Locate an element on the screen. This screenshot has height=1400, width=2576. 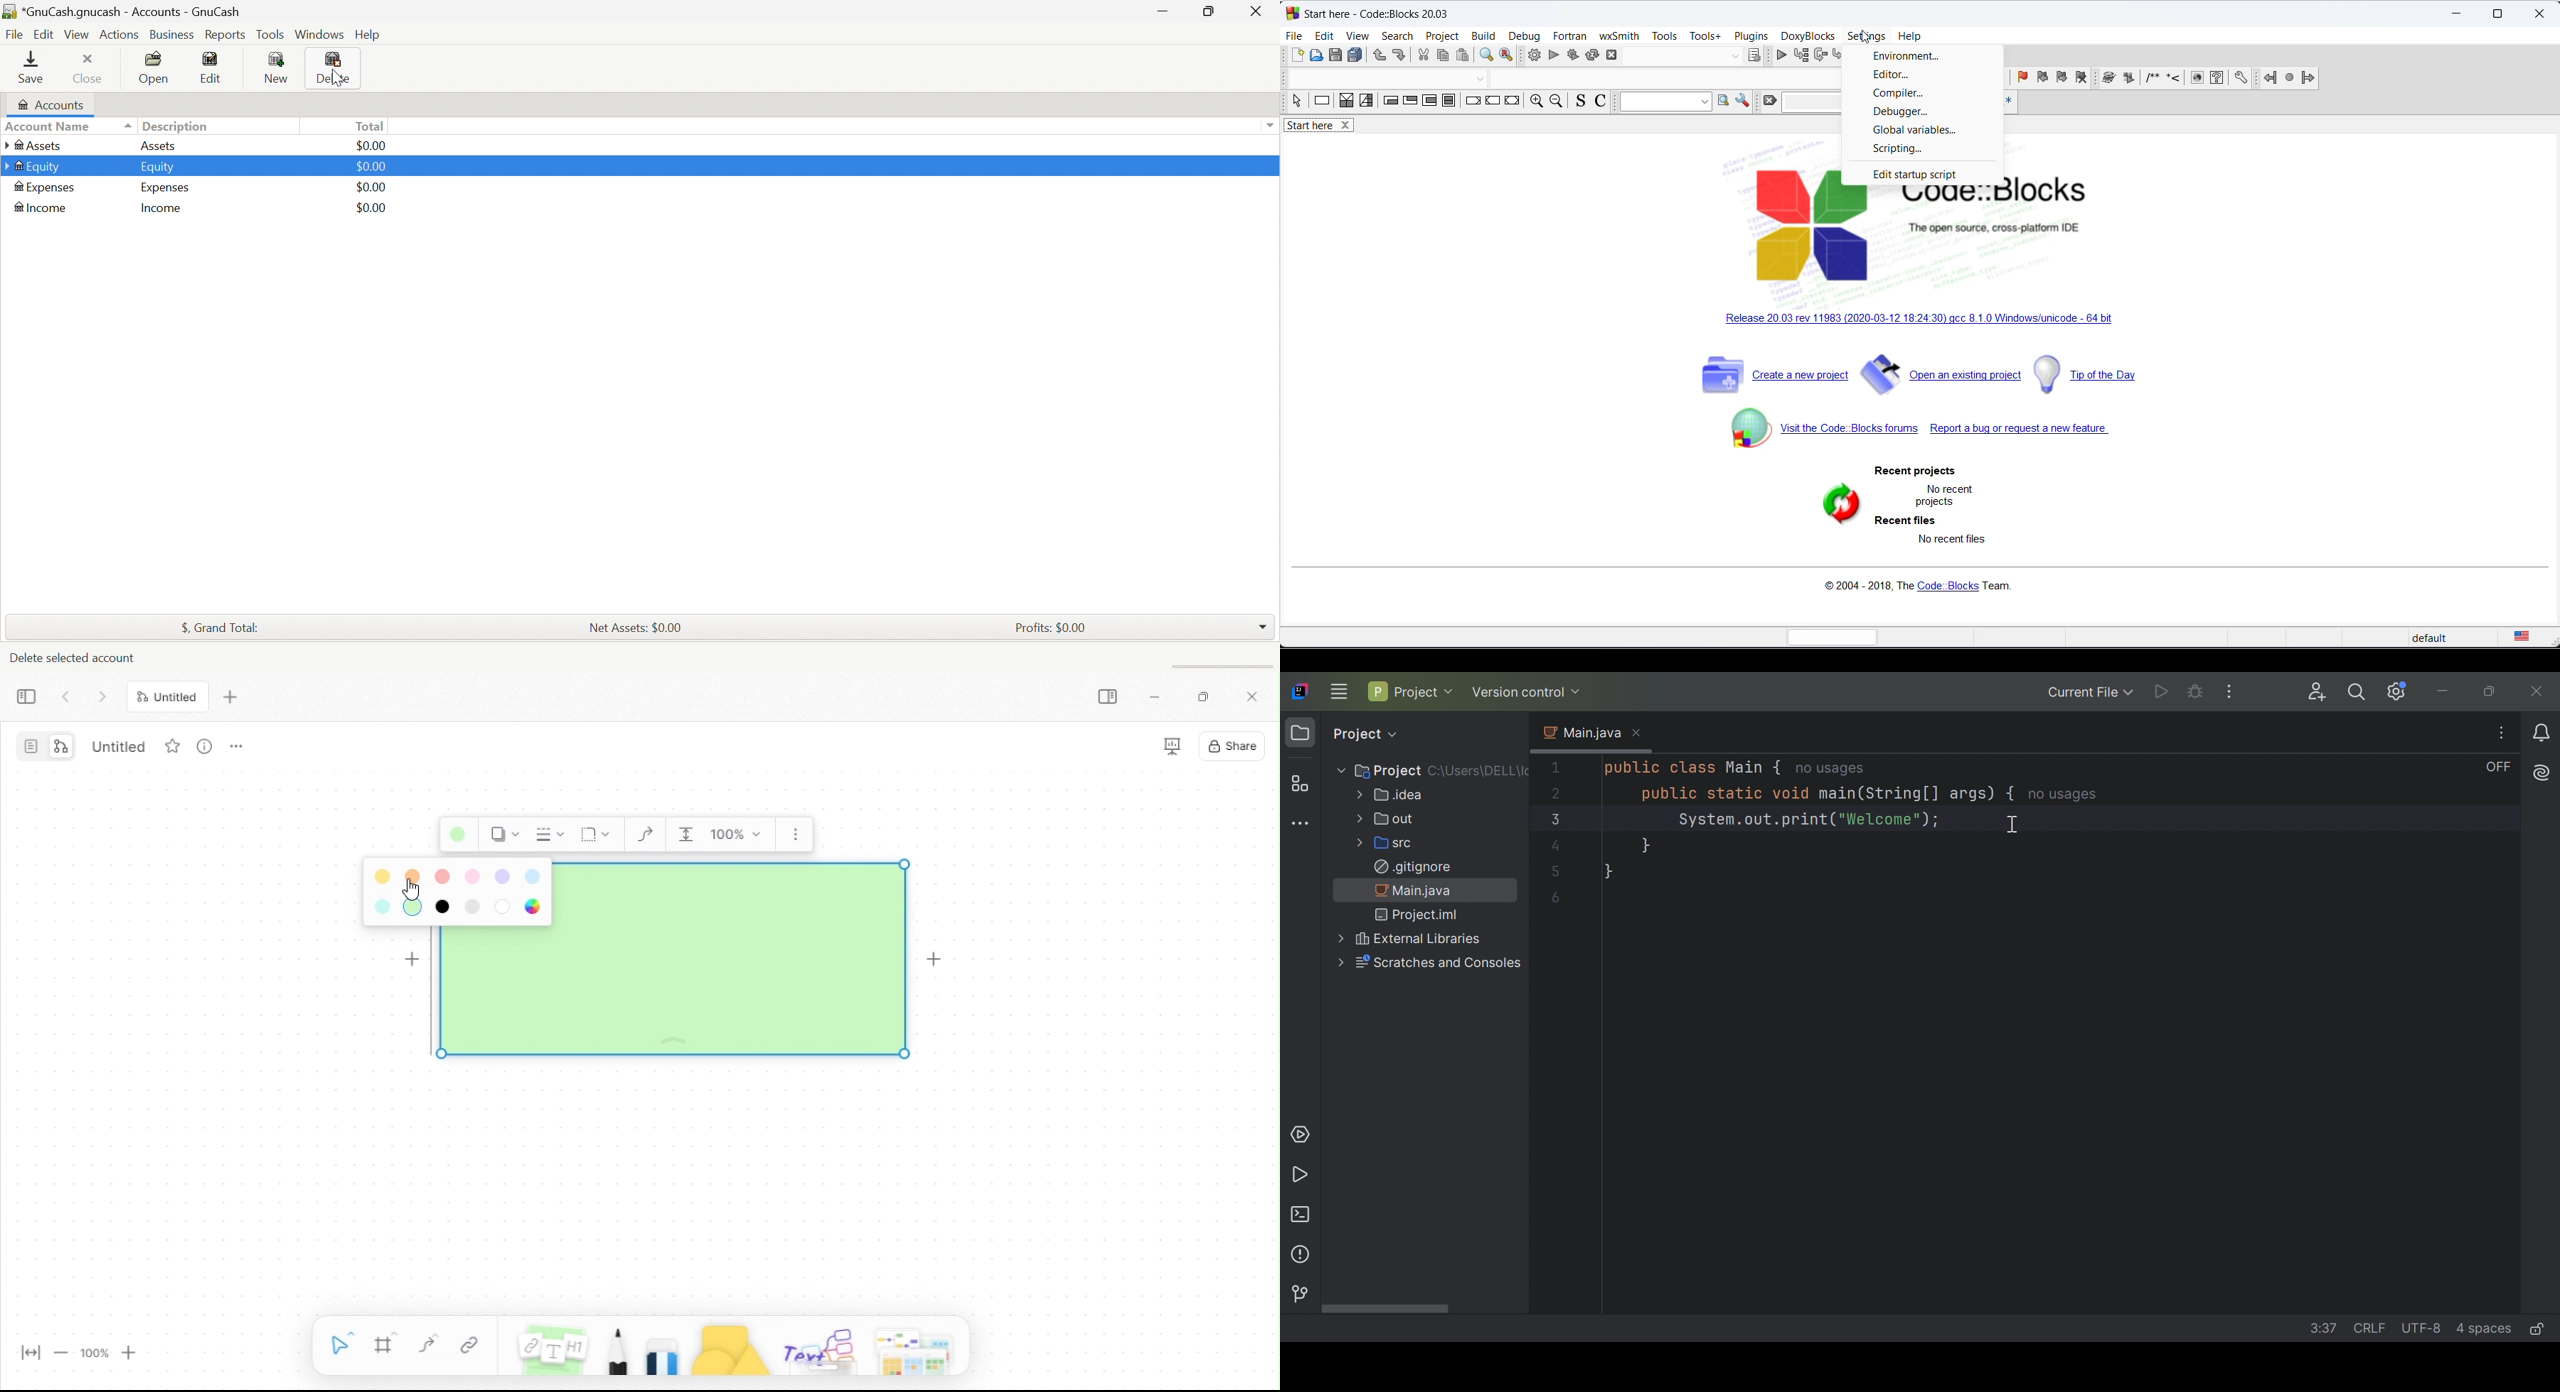
blocks is located at coordinates (2197, 77).